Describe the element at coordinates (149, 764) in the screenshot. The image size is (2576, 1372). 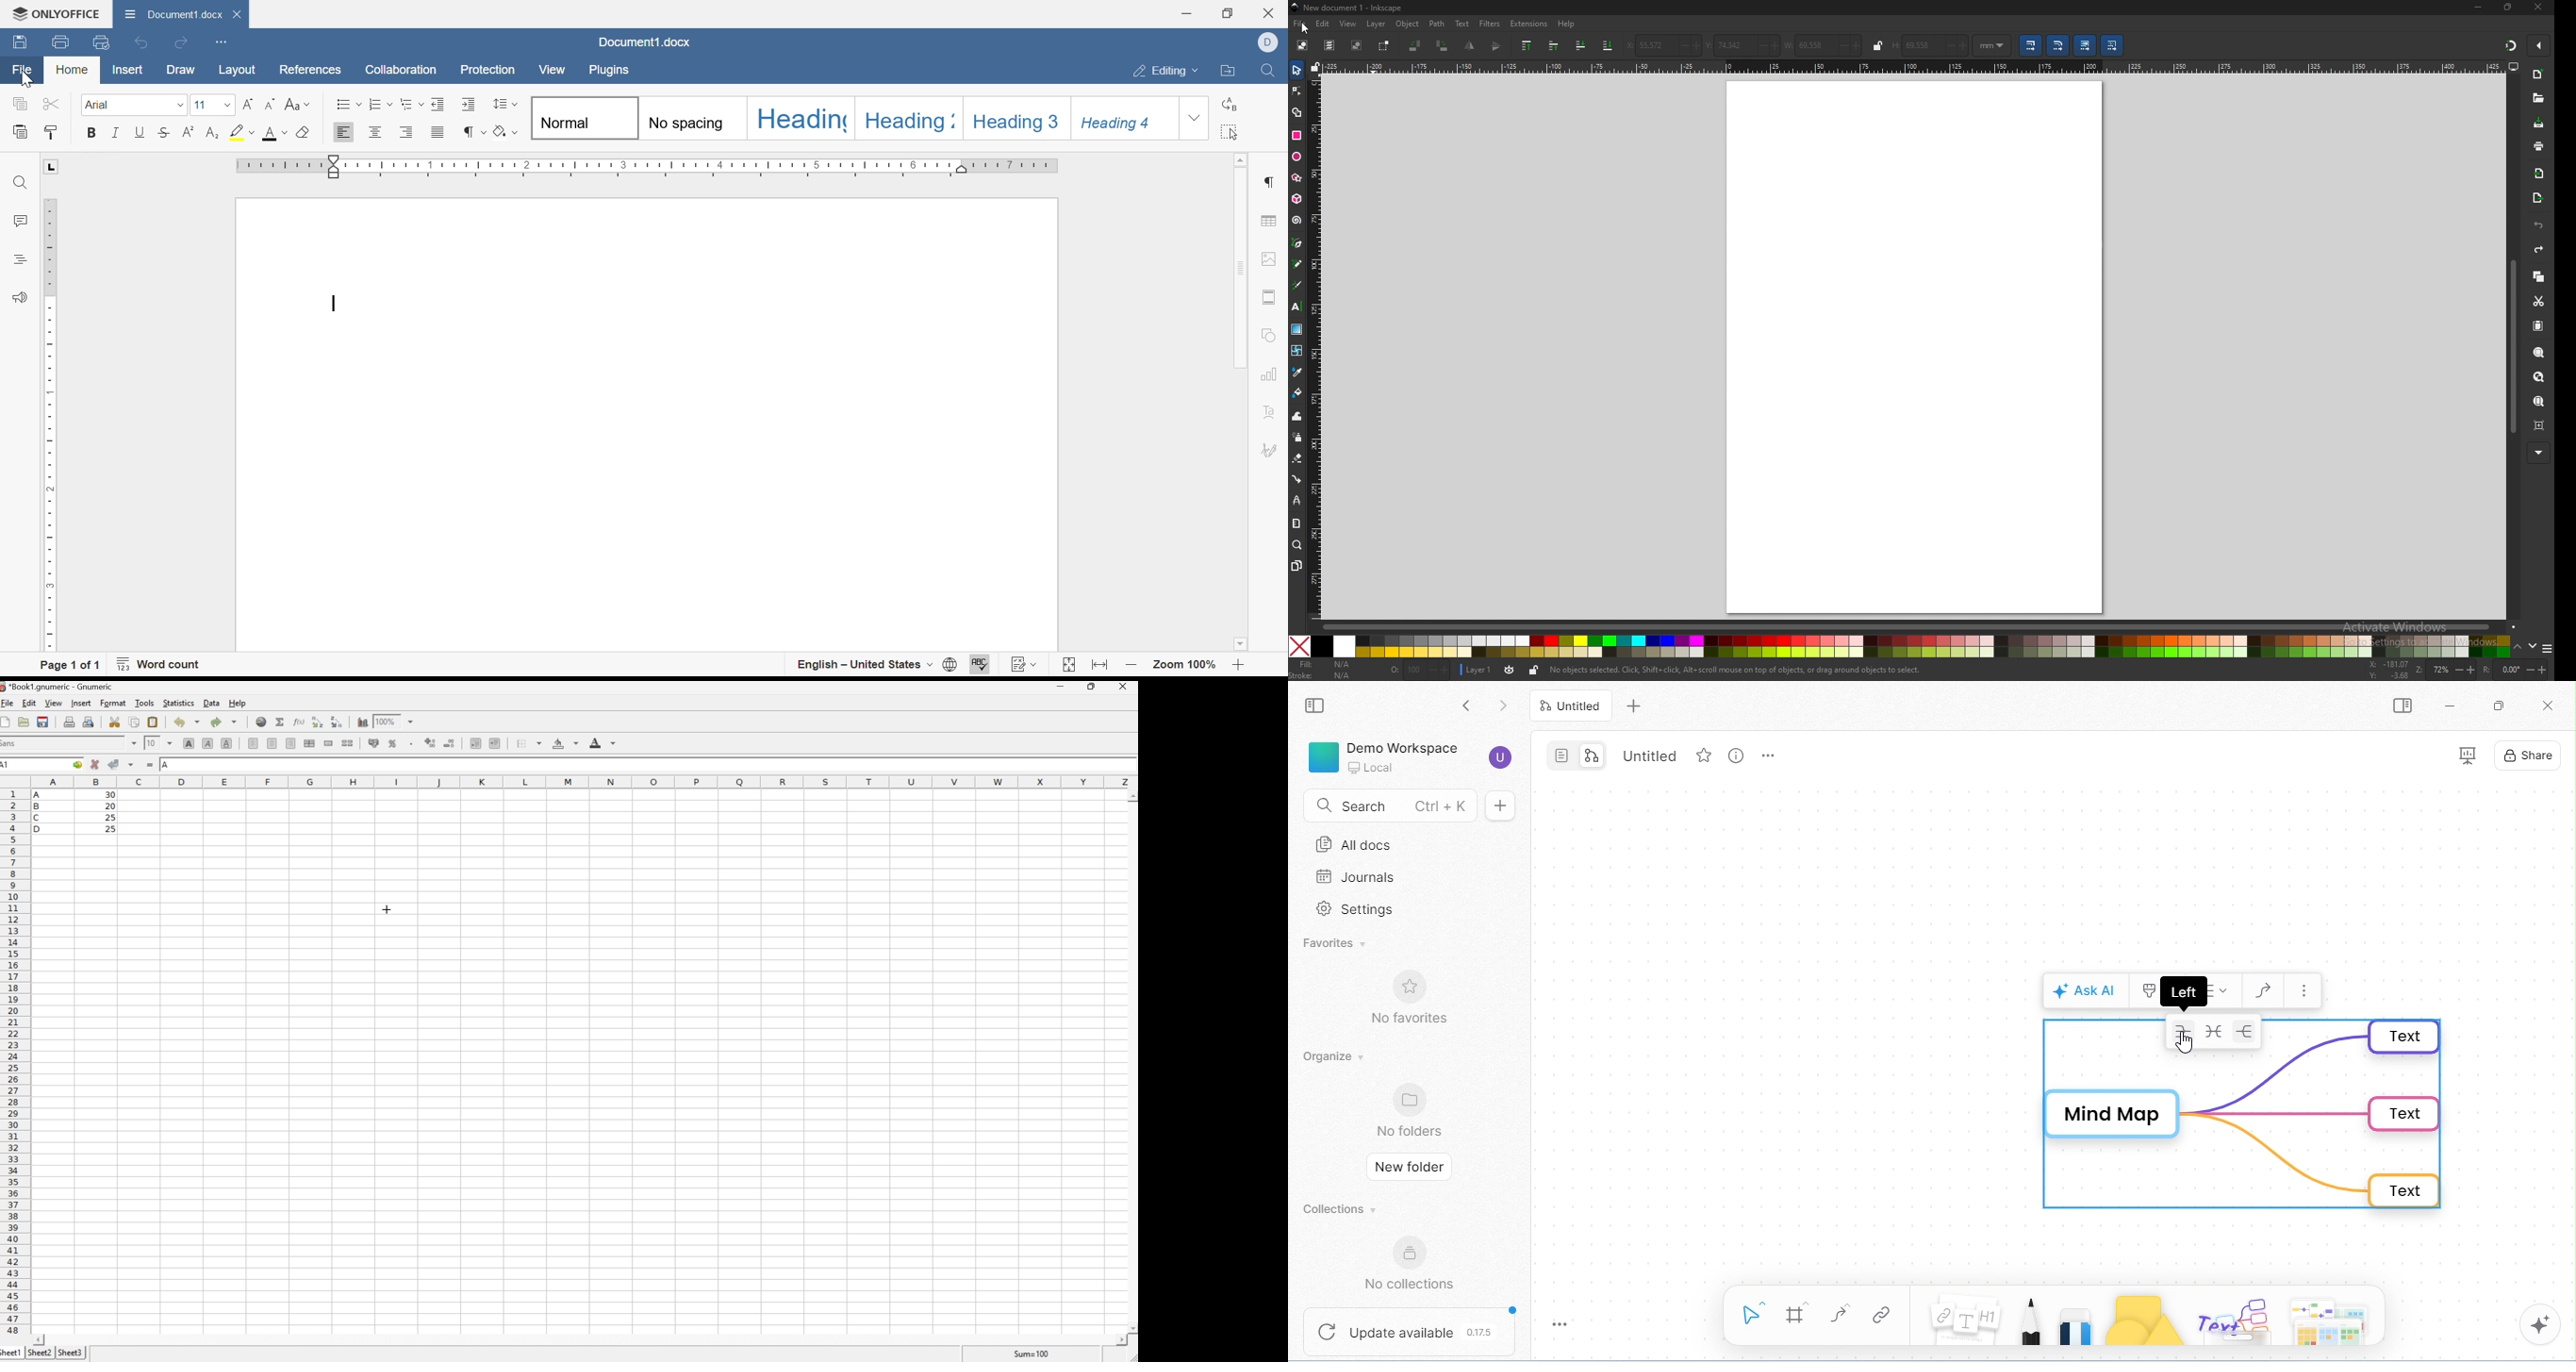
I see `Enter formula` at that location.